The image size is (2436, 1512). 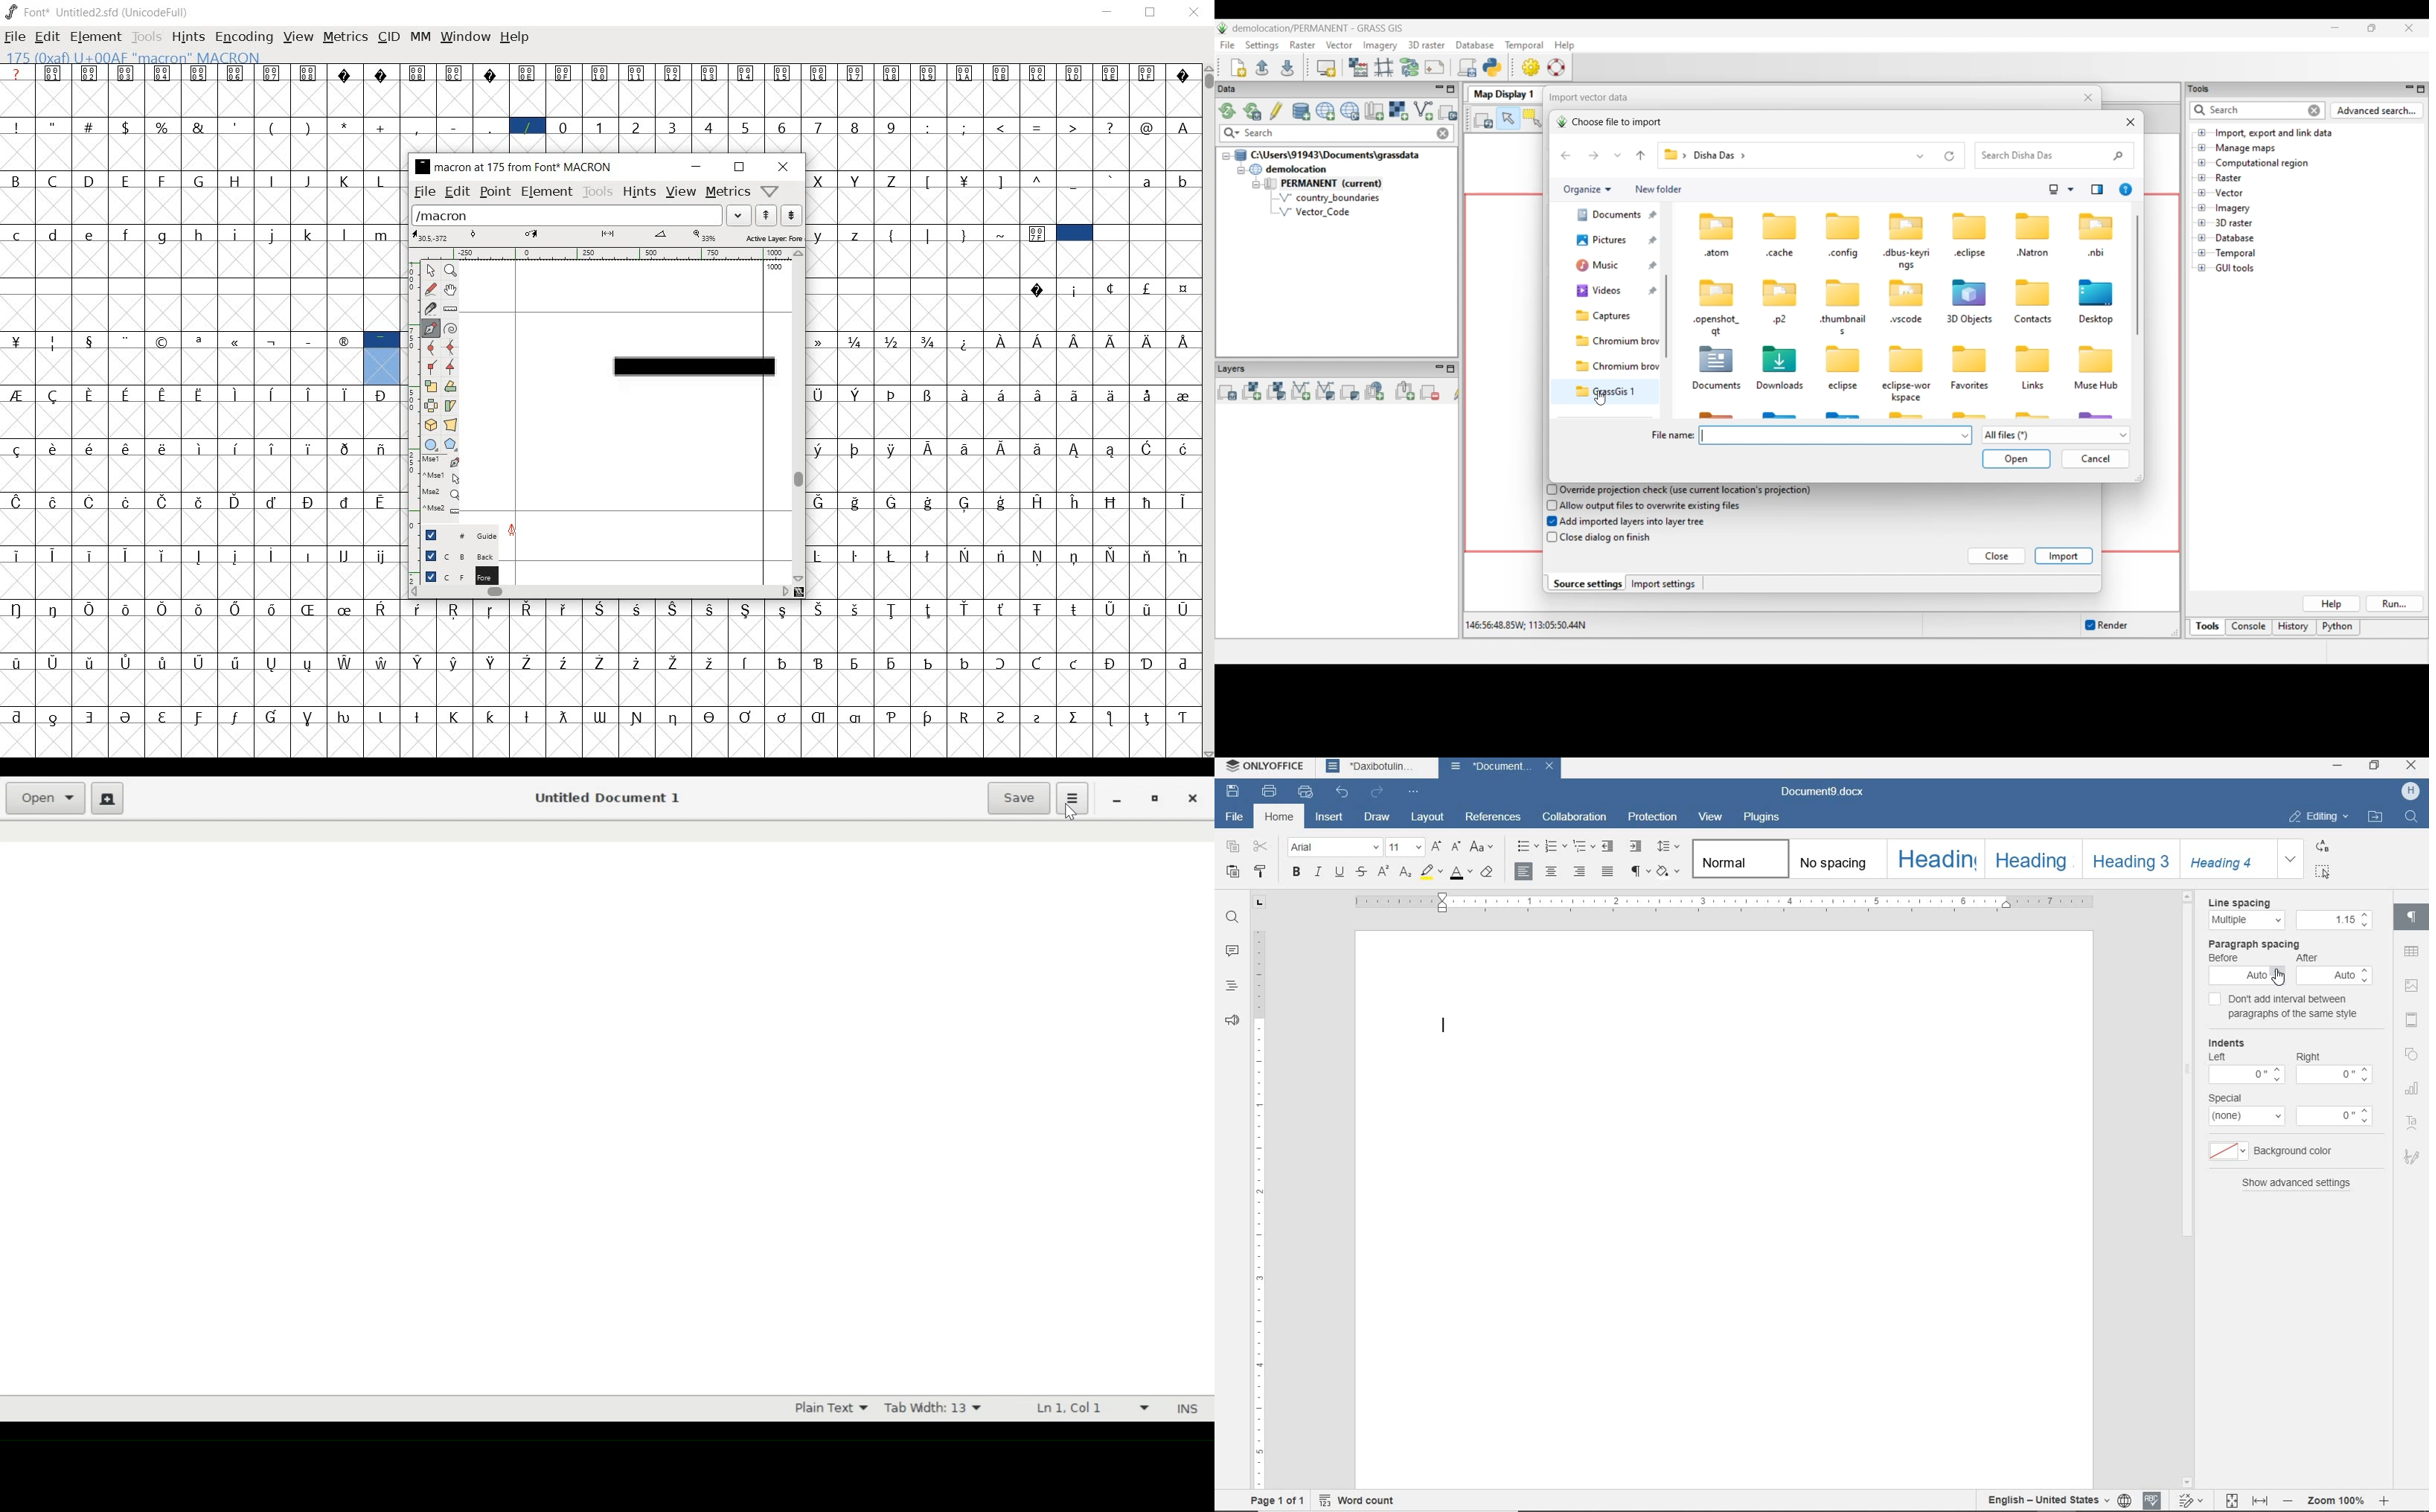 What do you see at coordinates (449, 406) in the screenshot?
I see `skew` at bounding box center [449, 406].